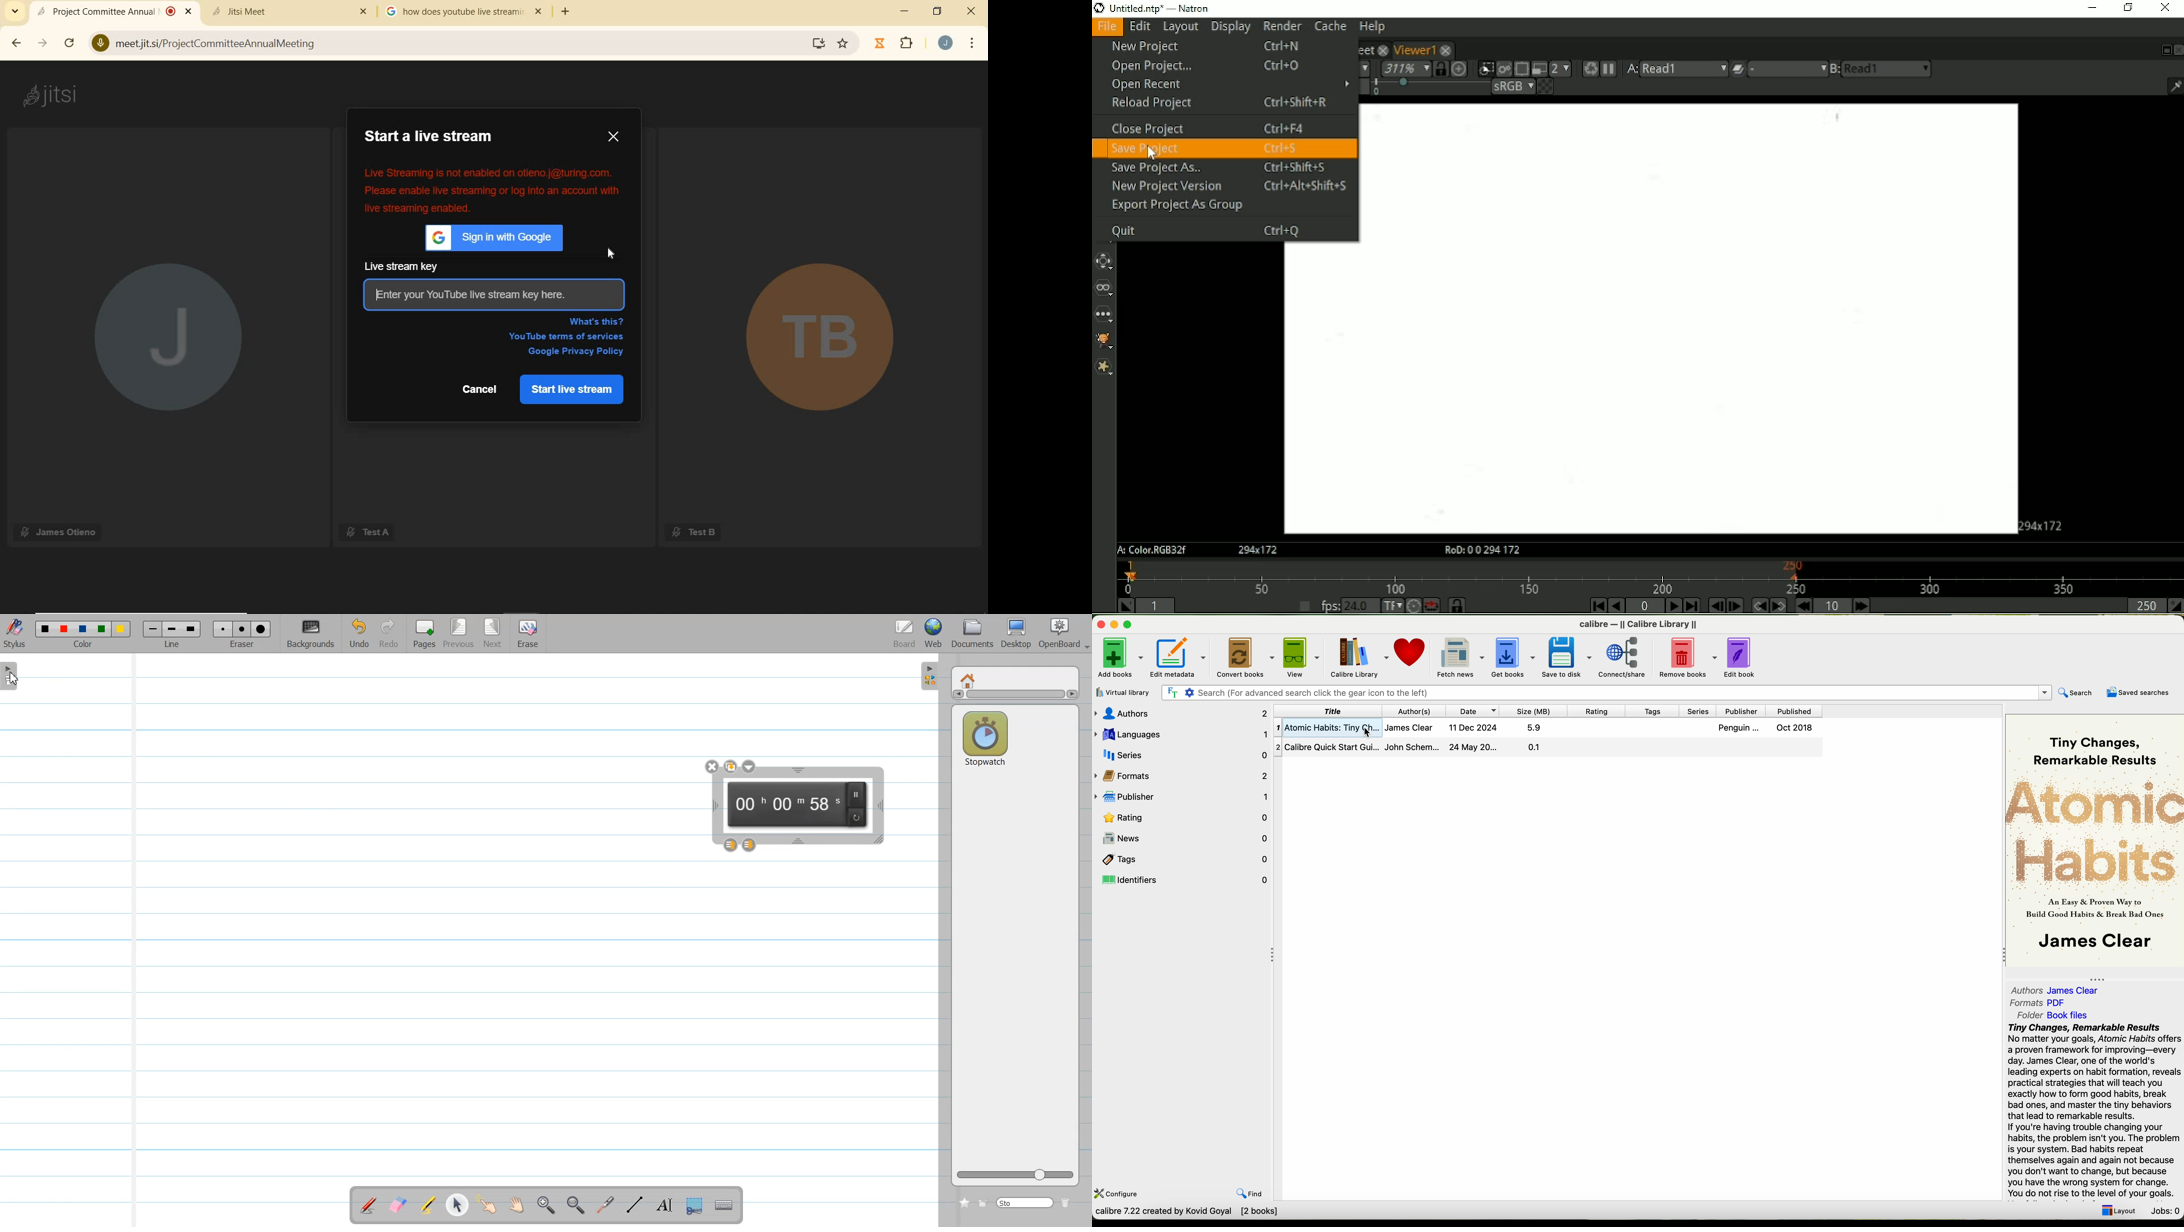 The height and width of the screenshot is (1232, 2184). Describe the element at coordinates (1548, 747) in the screenshot. I see `second book` at that location.